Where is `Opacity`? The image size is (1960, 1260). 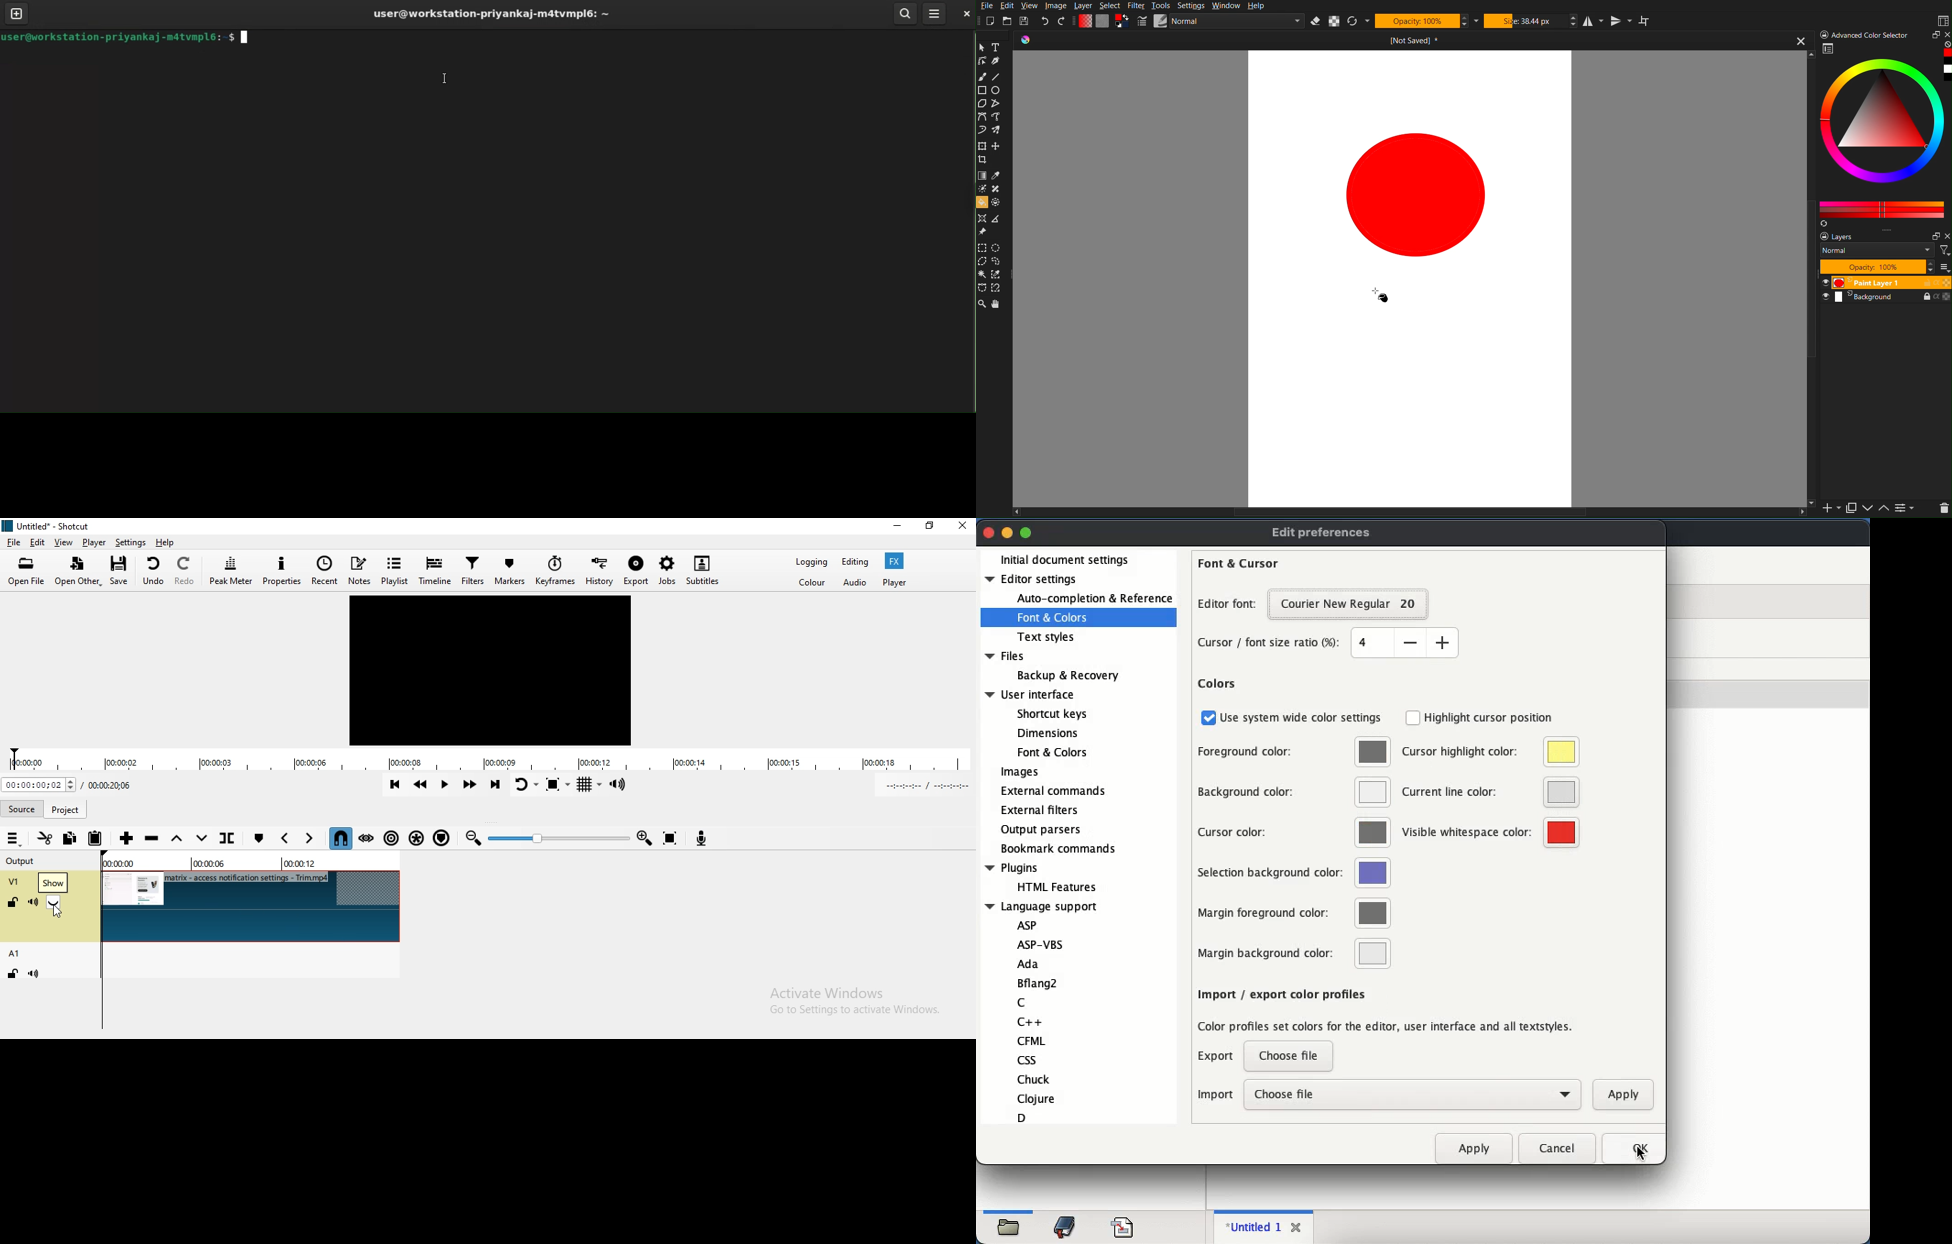 Opacity is located at coordinates (1884, 267).